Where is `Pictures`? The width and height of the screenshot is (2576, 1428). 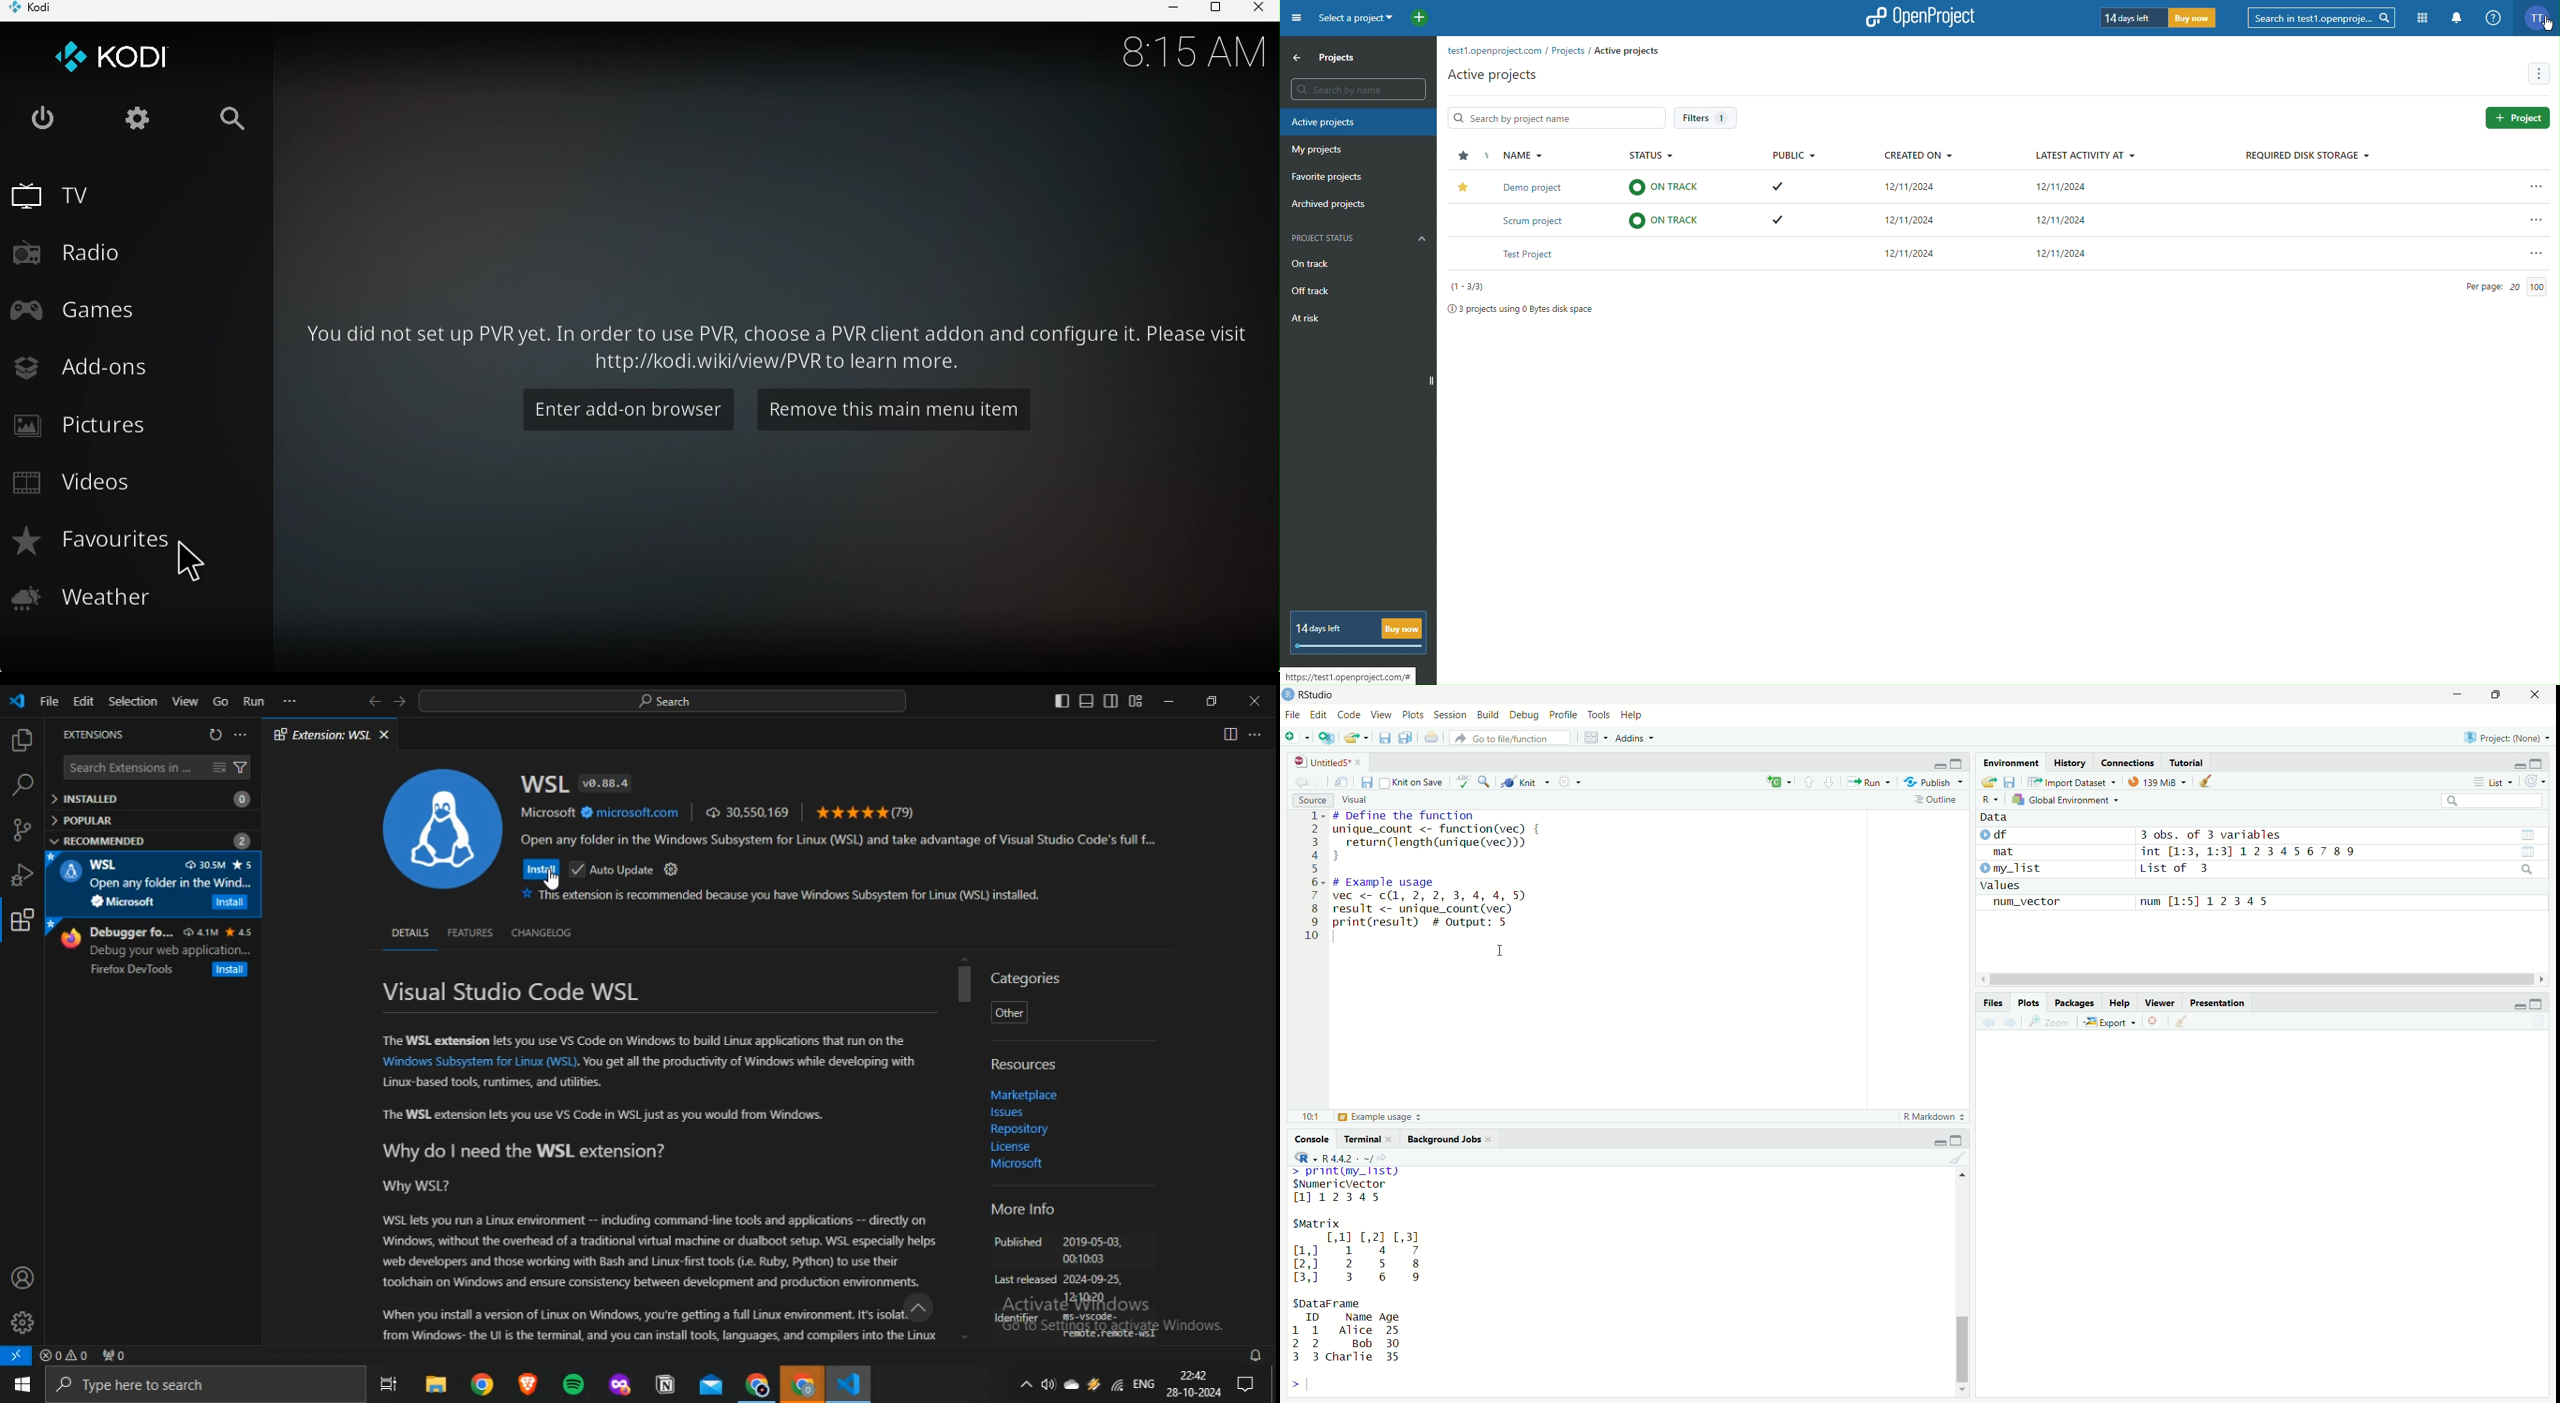
Pictures is located at coordinates (122, 424).